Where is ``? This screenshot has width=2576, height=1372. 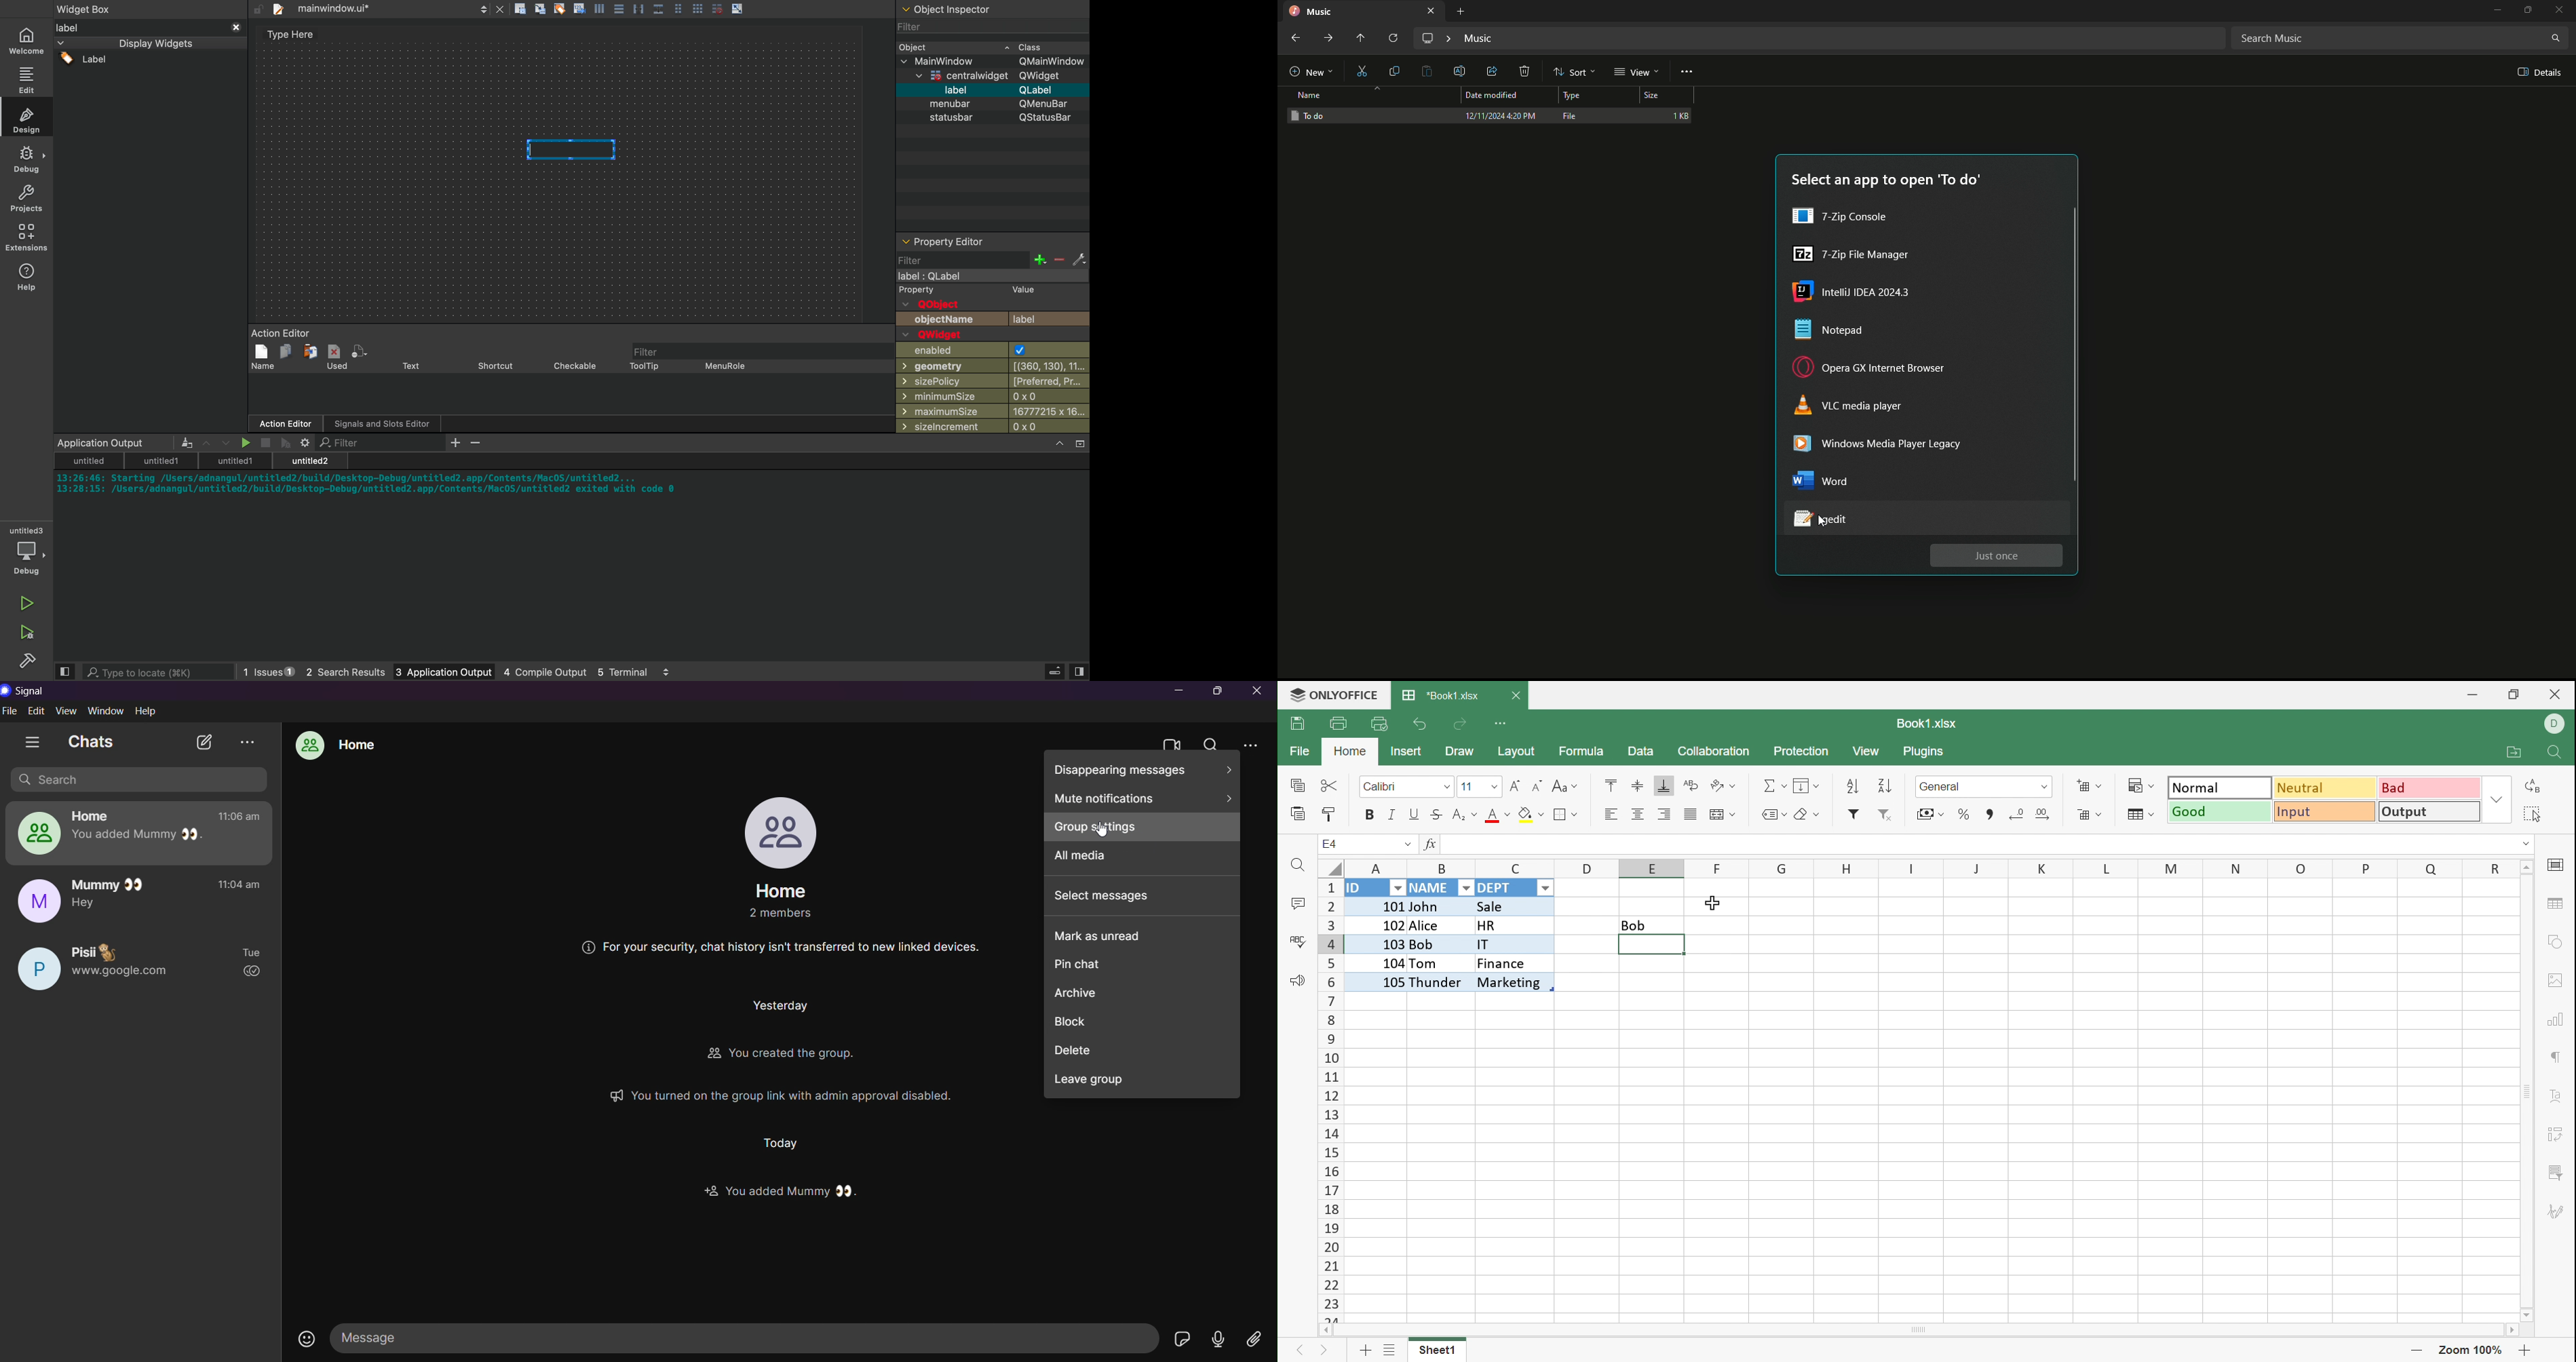  is located at coordinates (959, 9).